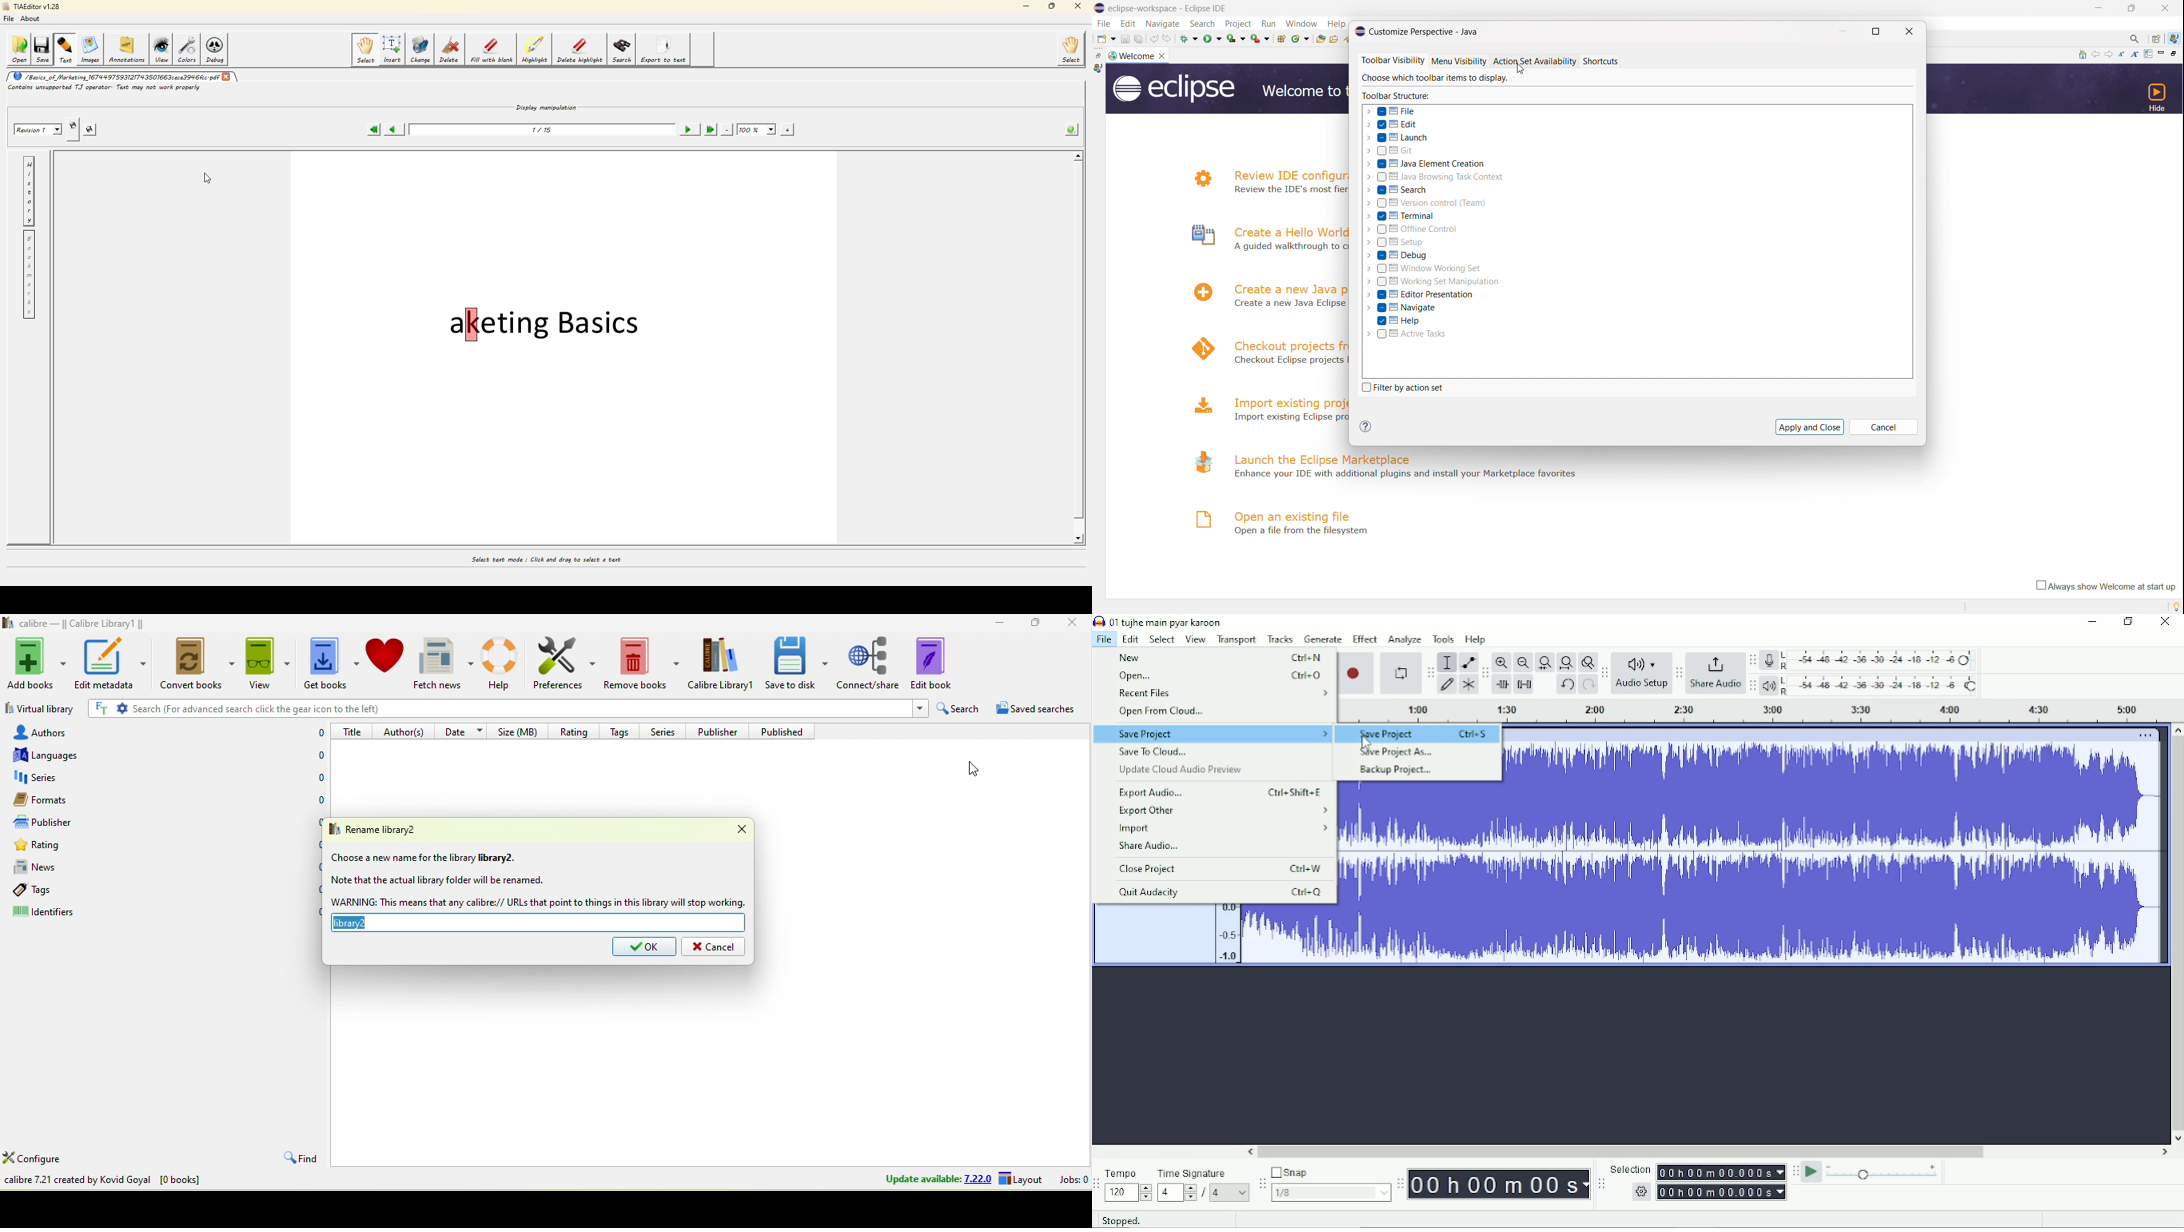 The image size is (2184, 1232). What do you see at coordinates (1435, 177) in the screenshot?
I see `java browsing task context` at bounding box center [1435, 177].